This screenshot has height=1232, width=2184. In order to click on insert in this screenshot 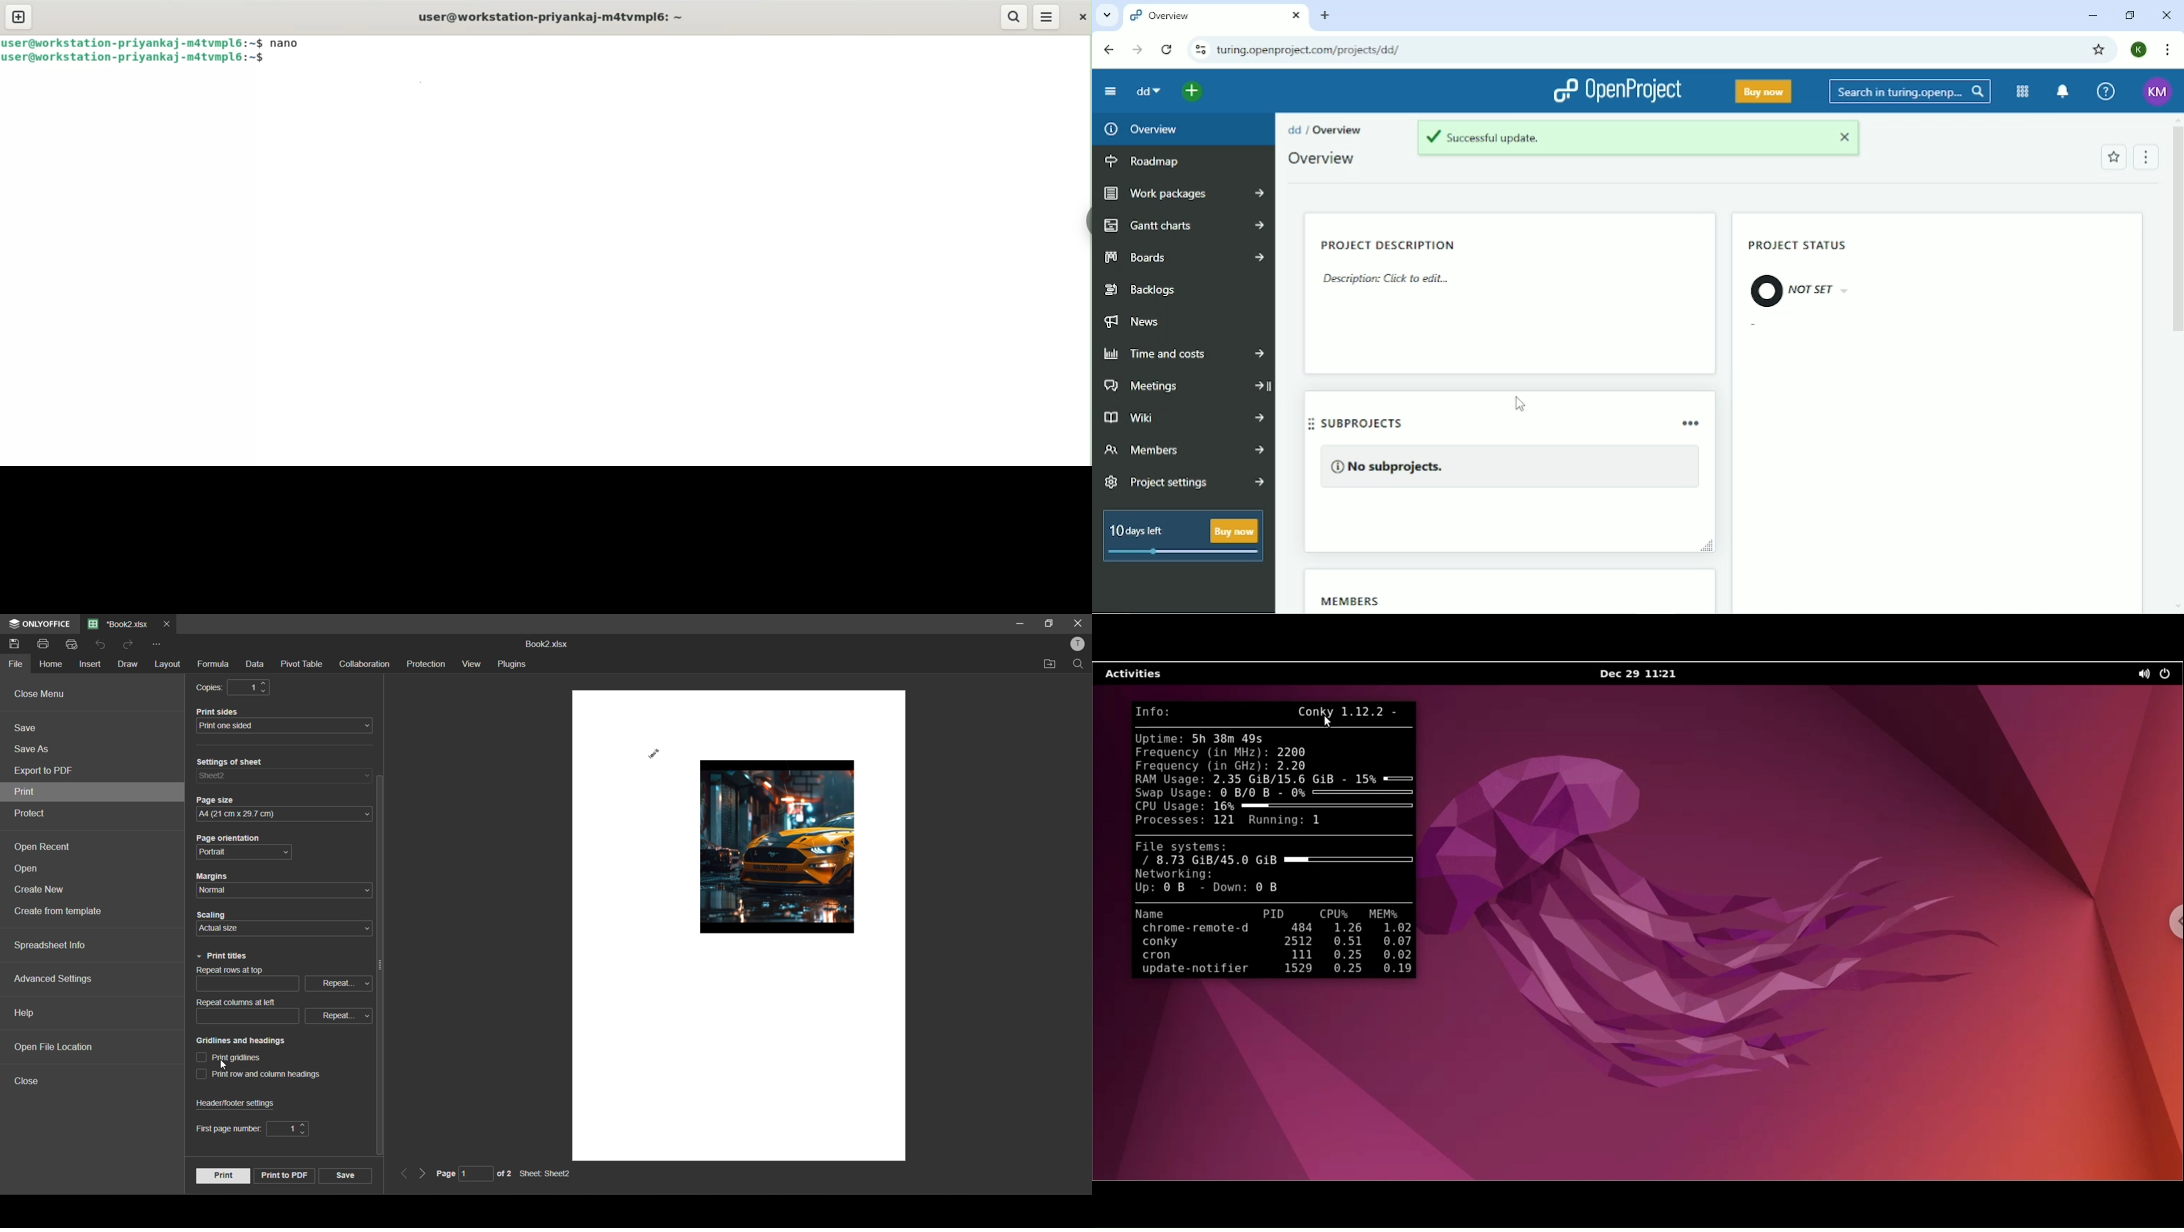, I will do `click(88, 663)`.